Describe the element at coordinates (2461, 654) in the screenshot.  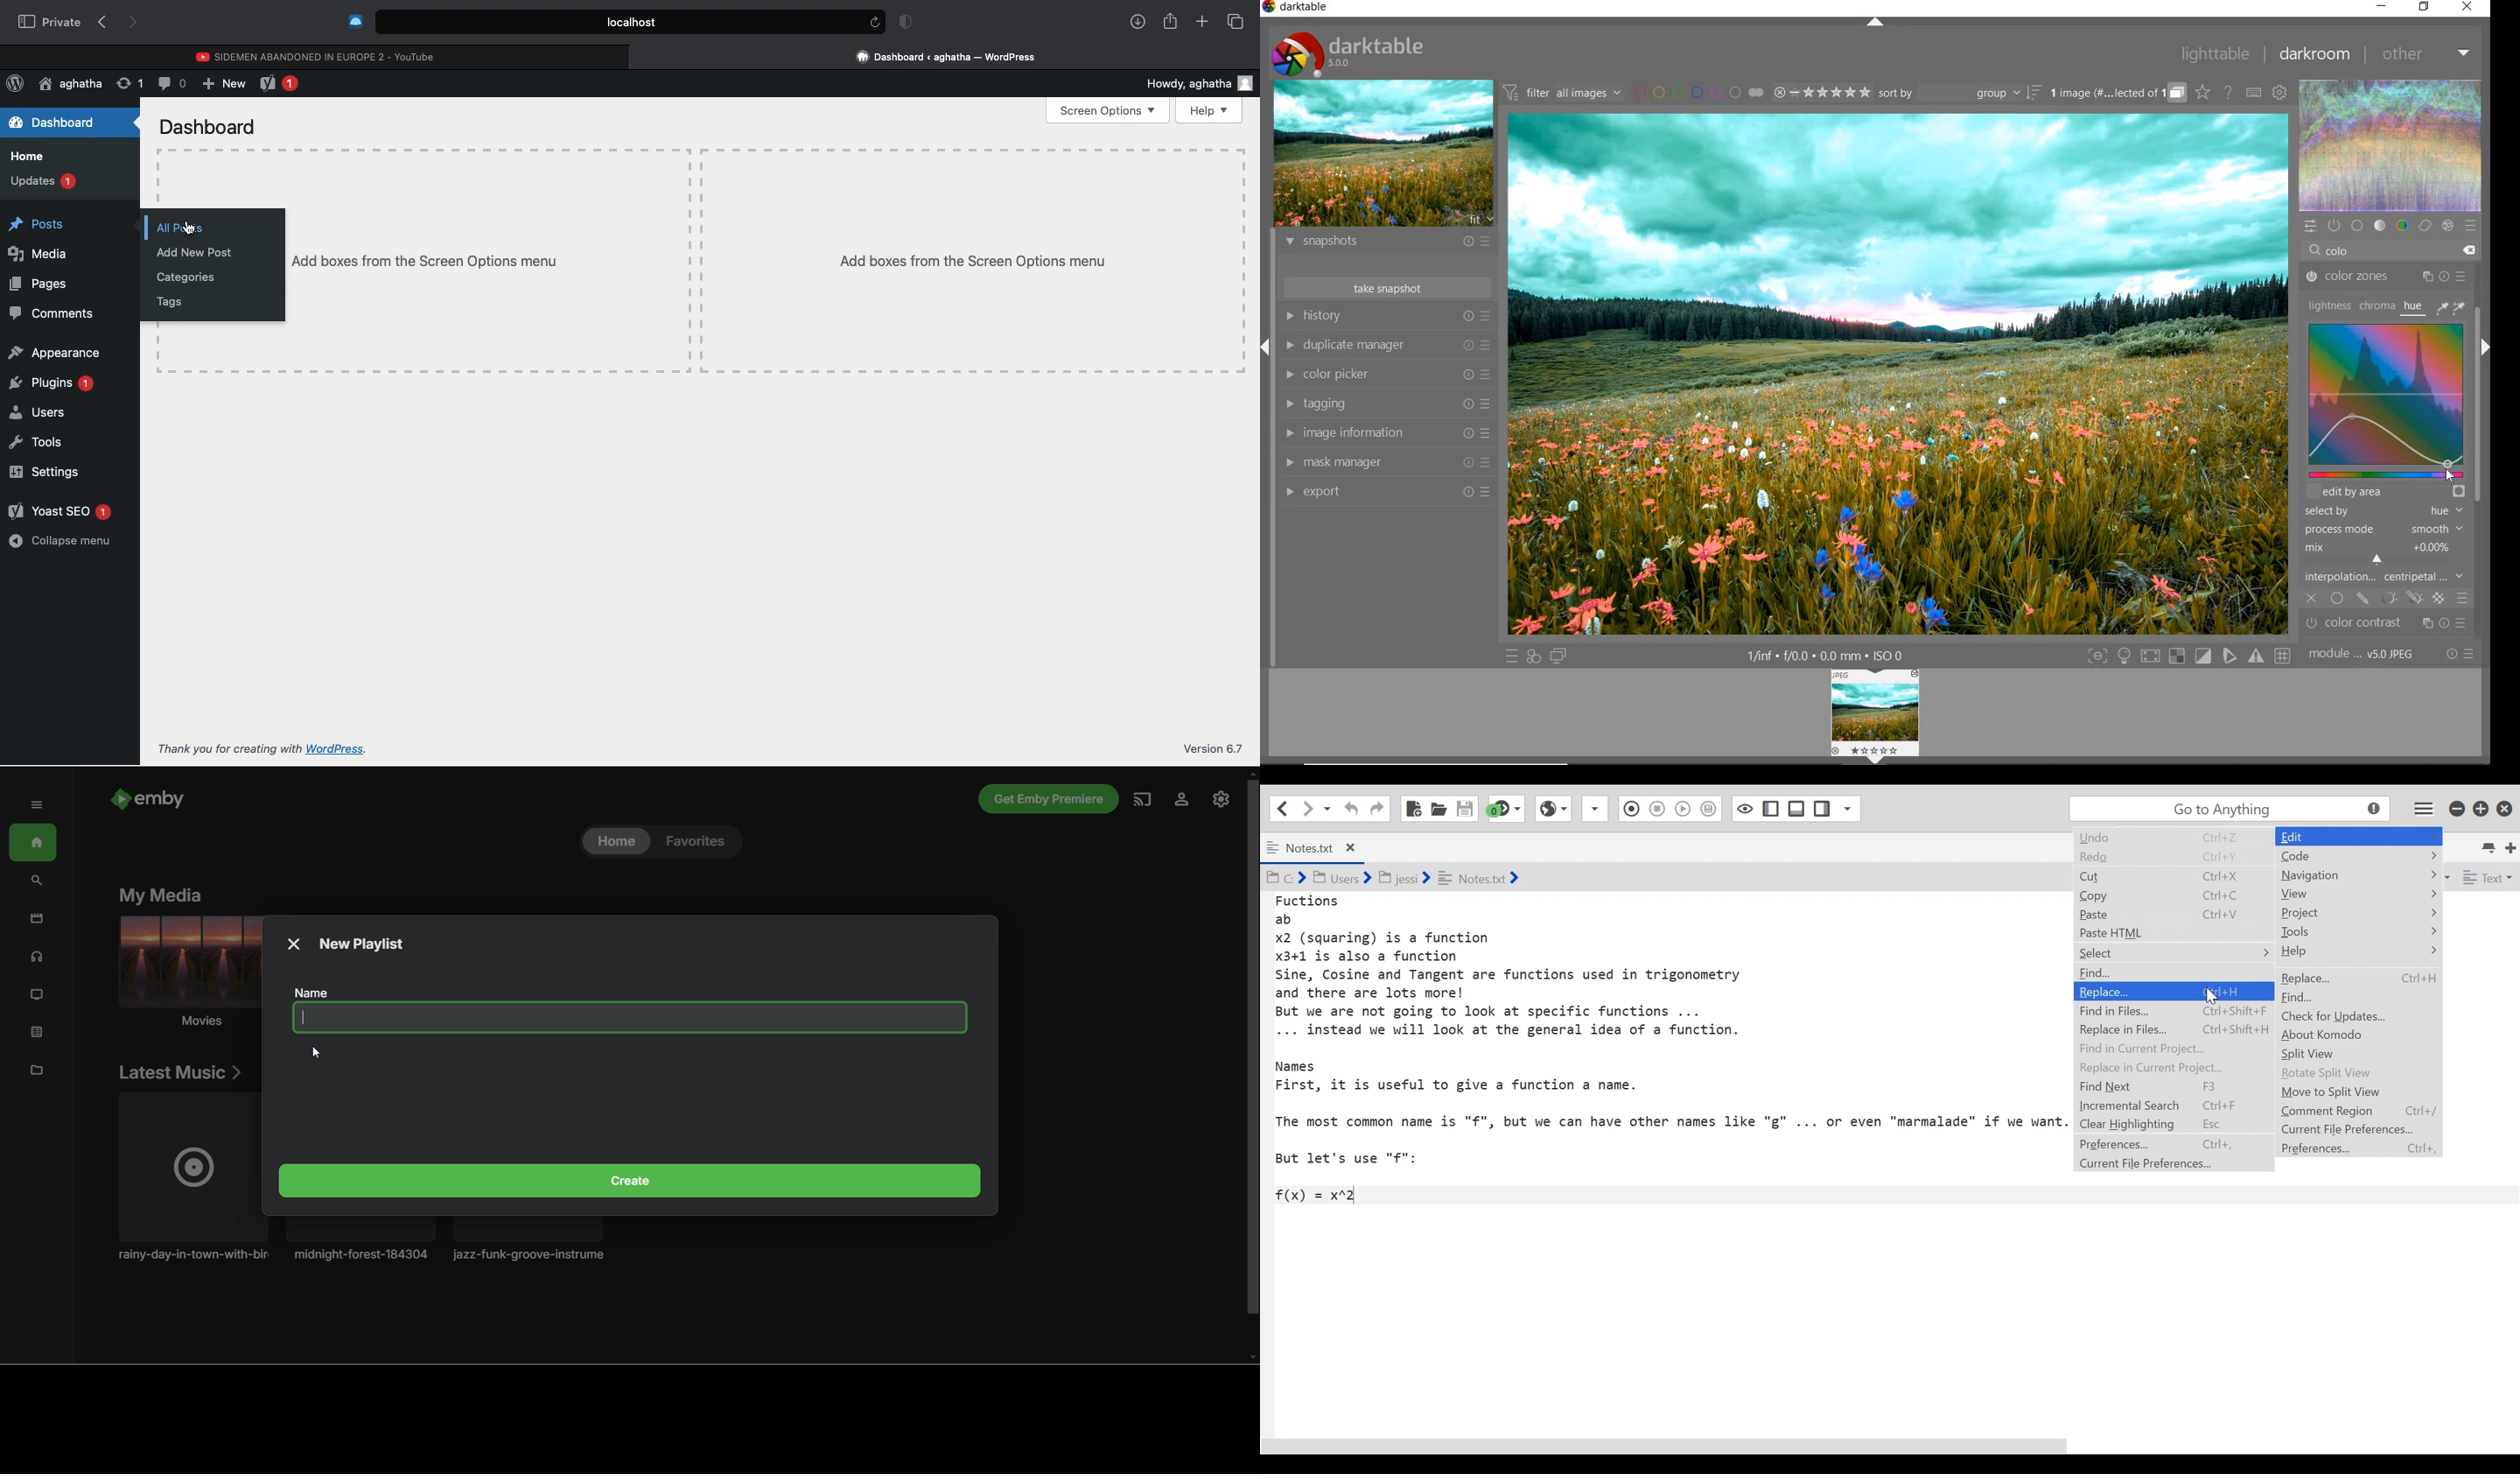
I see `reset or presets and preferences` at that location.